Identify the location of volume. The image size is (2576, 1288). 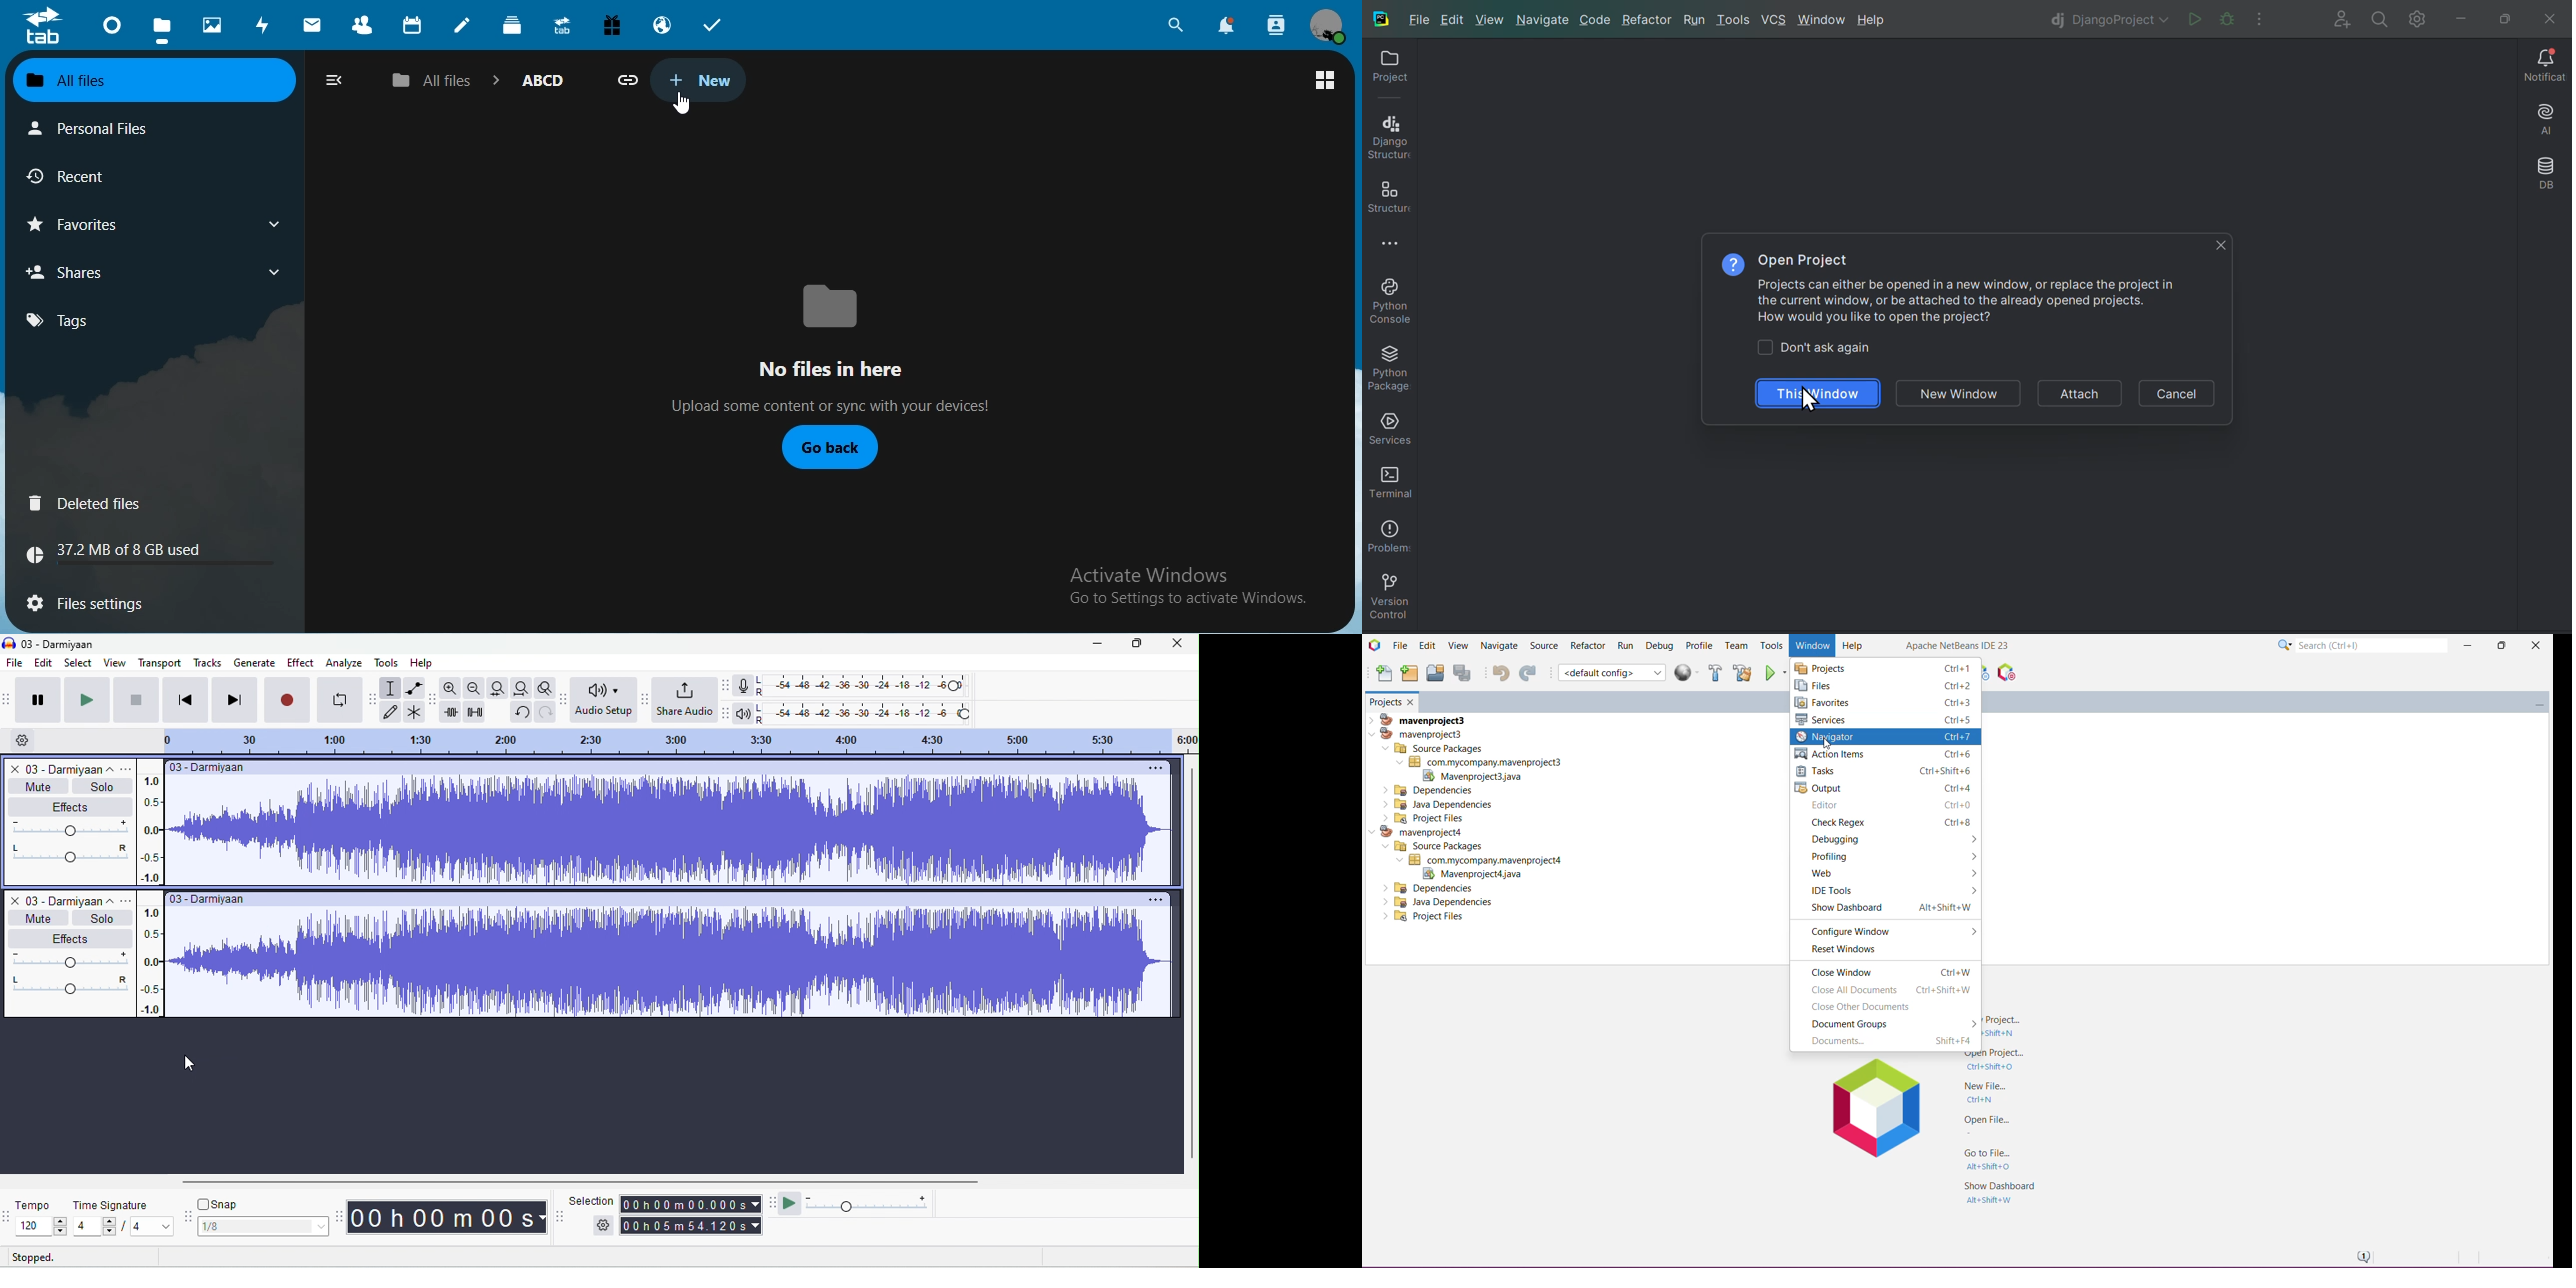
(68, 959).